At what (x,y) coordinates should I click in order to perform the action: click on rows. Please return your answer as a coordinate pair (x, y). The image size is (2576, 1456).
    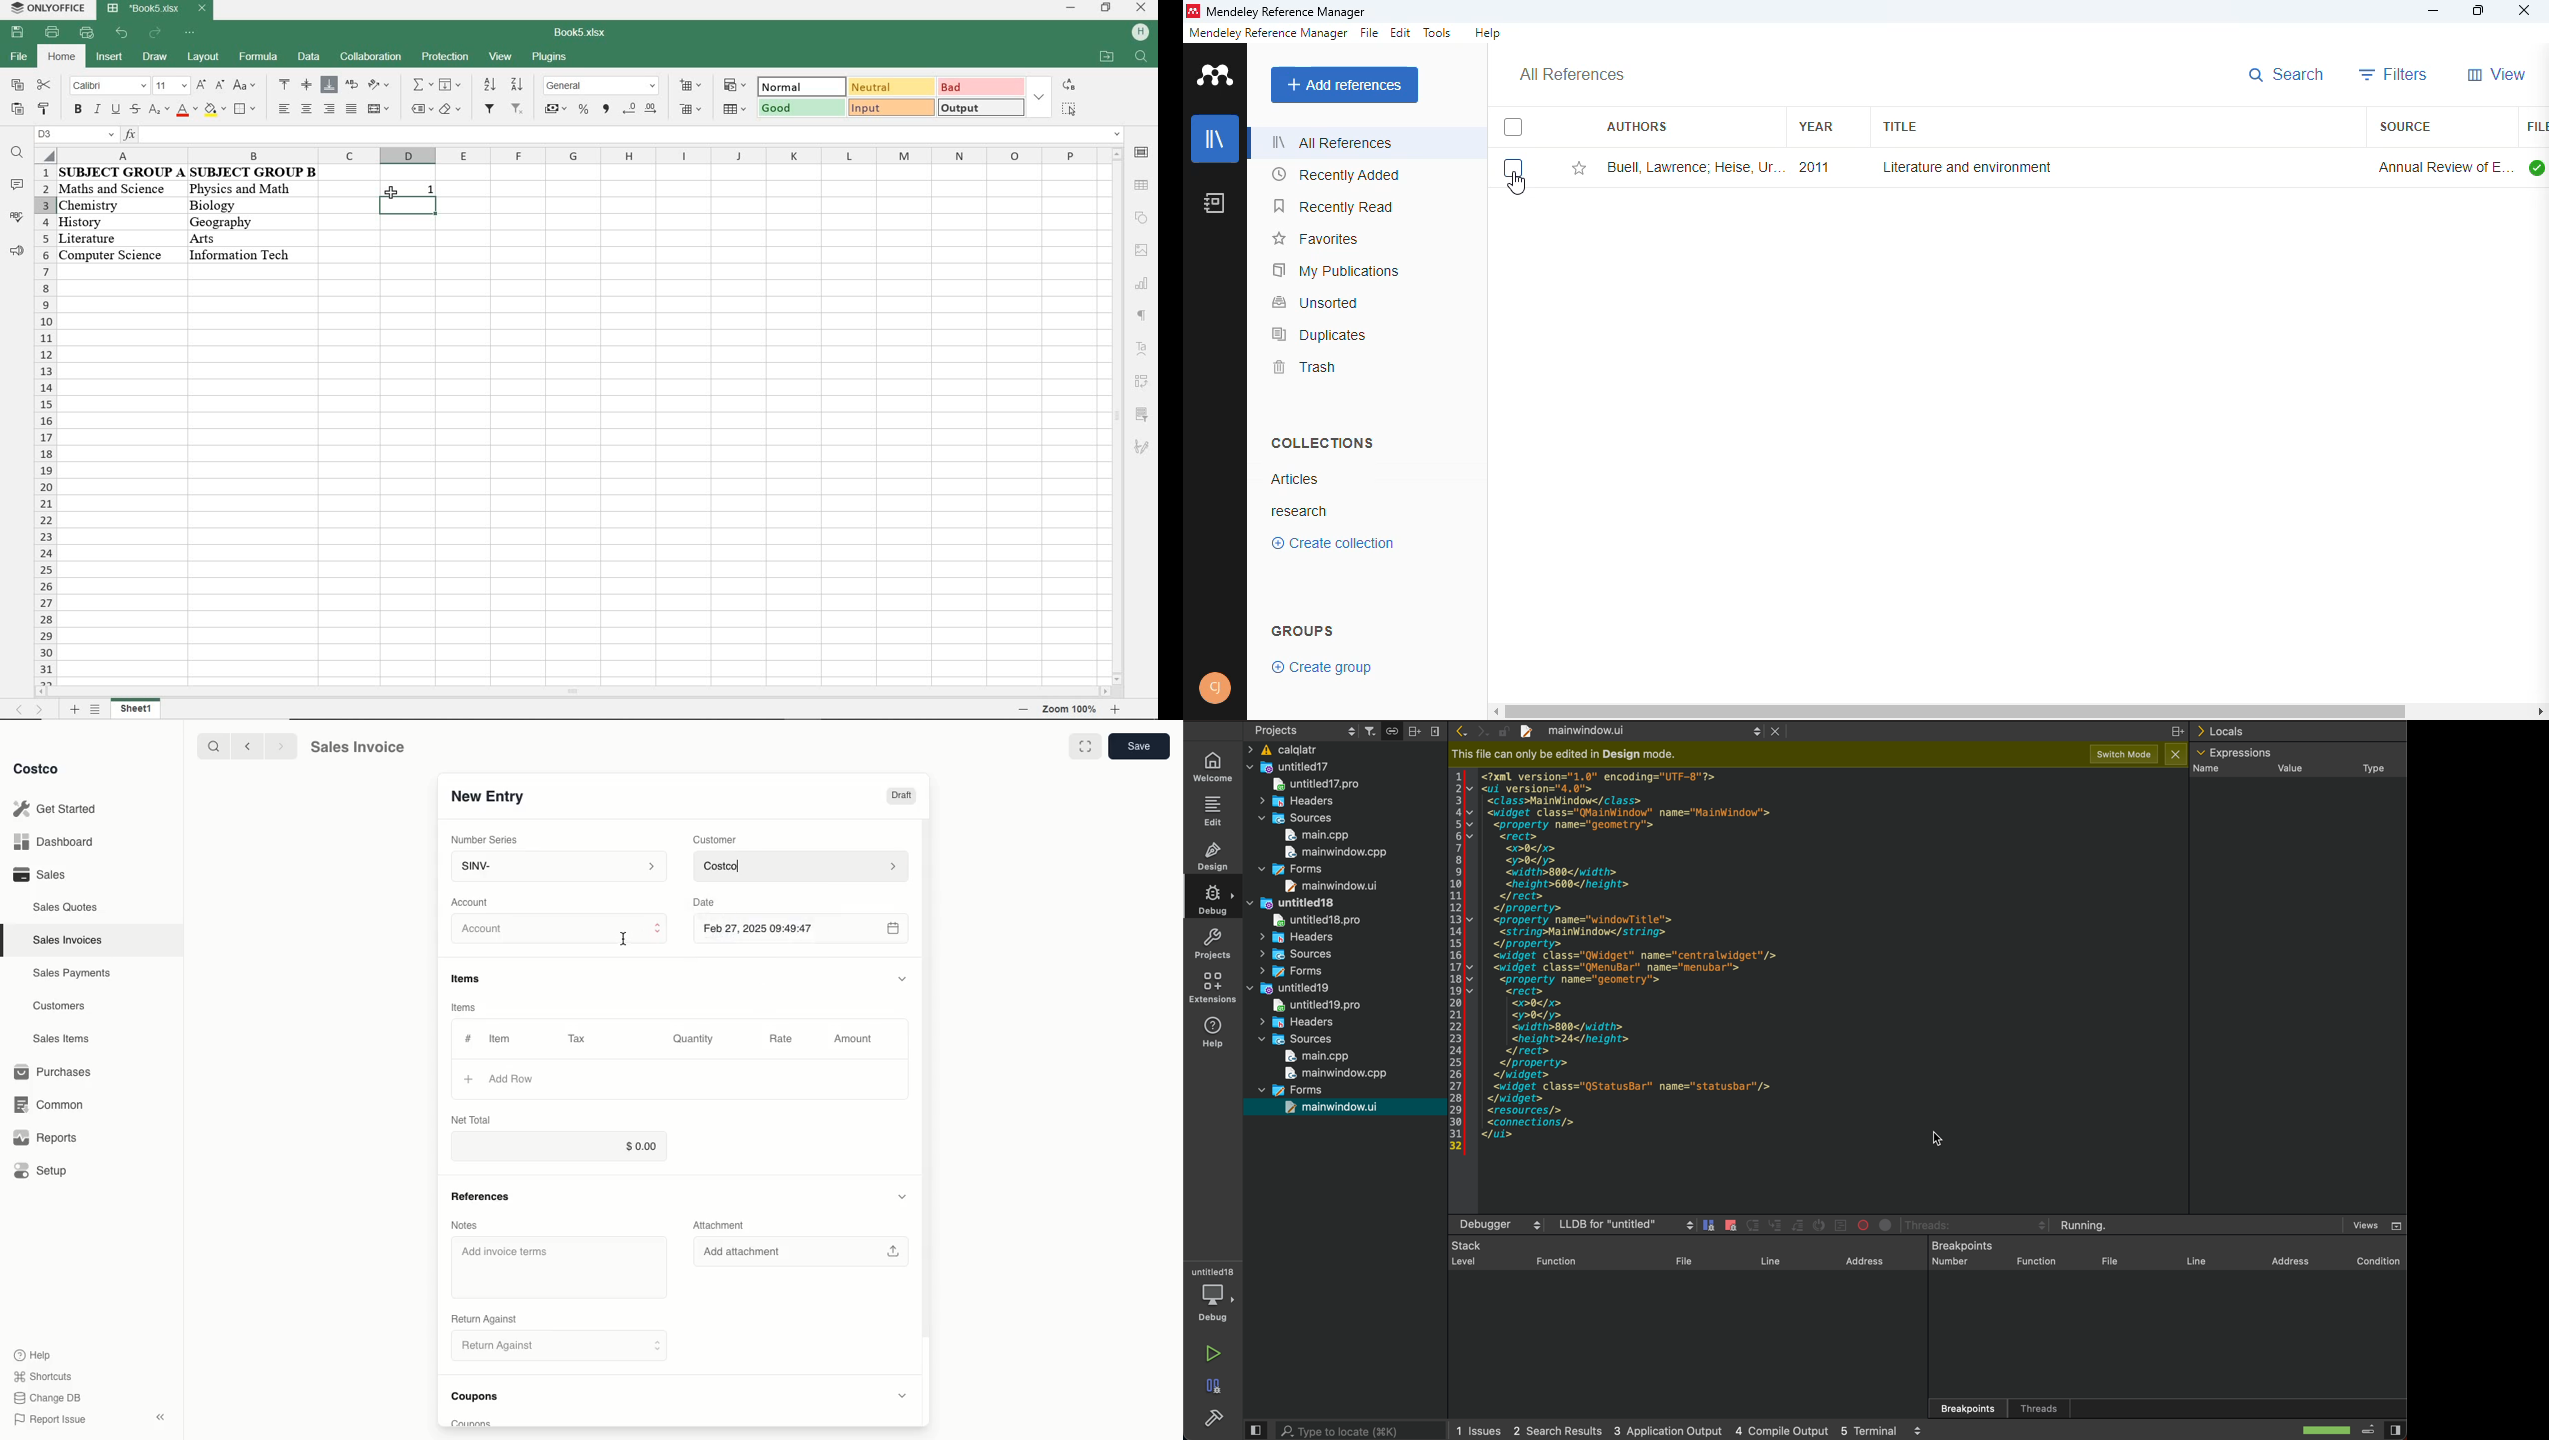
    Looking at the image, I should click on (43, 426).